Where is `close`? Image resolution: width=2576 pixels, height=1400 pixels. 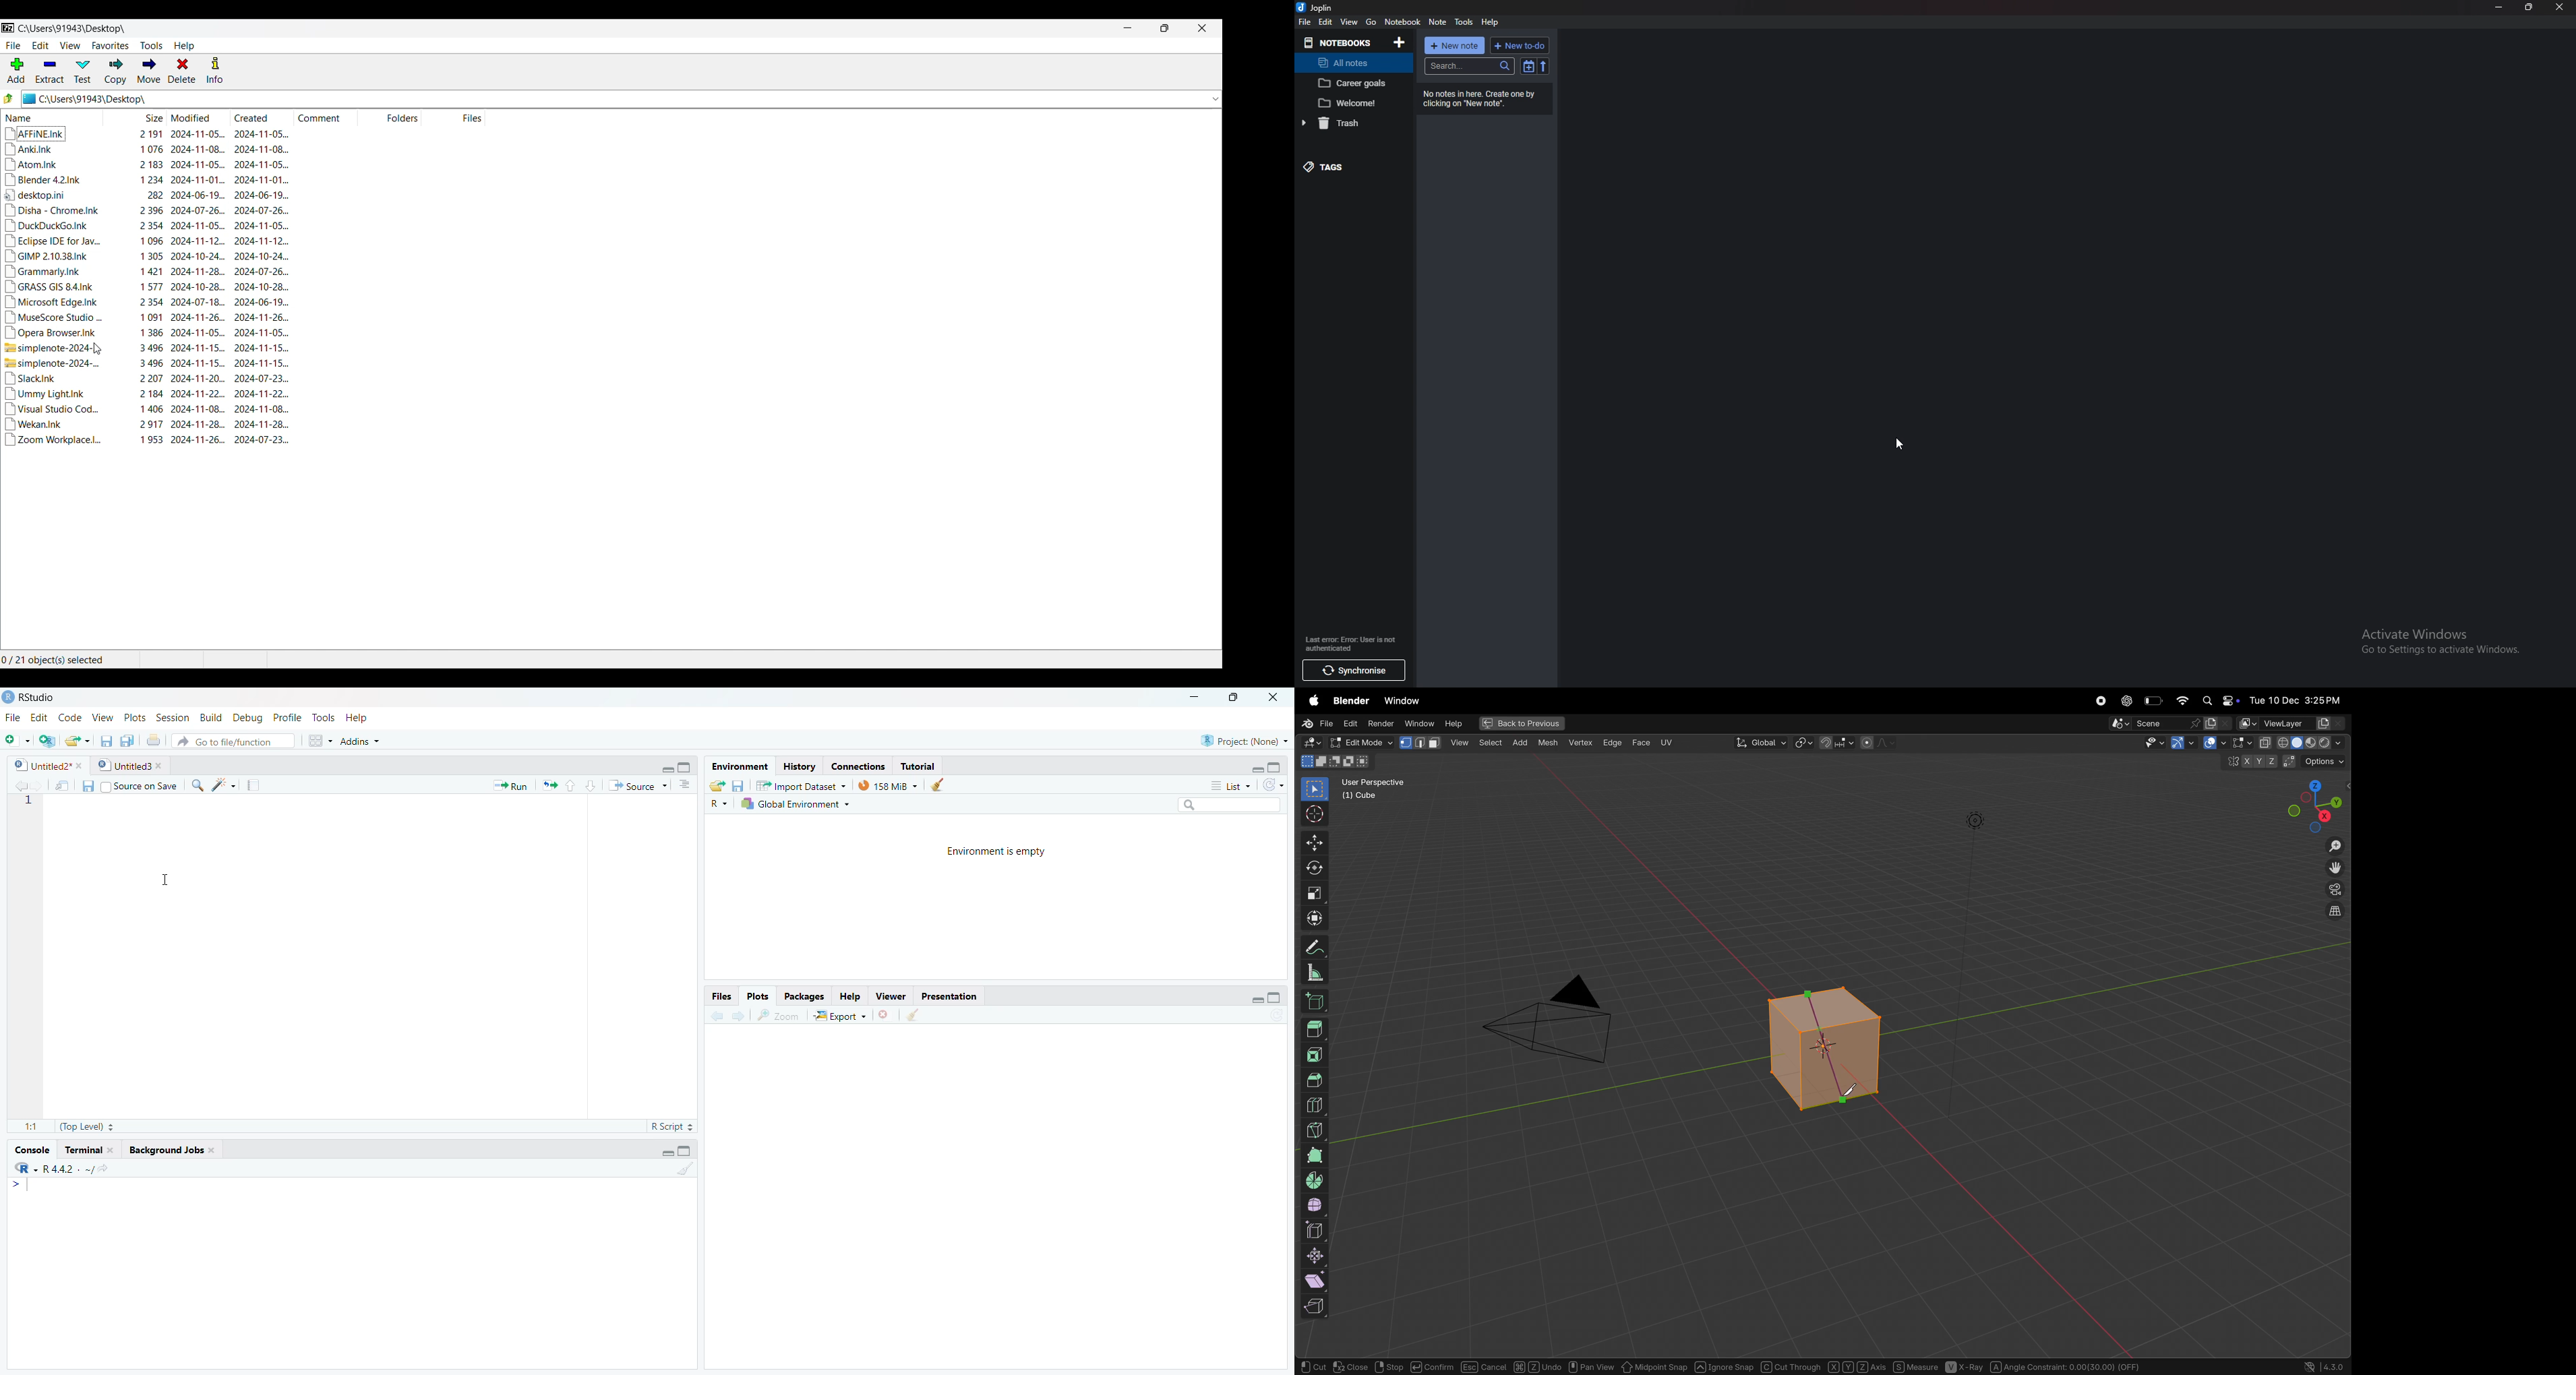
close is located at coordinates (2558, 8).